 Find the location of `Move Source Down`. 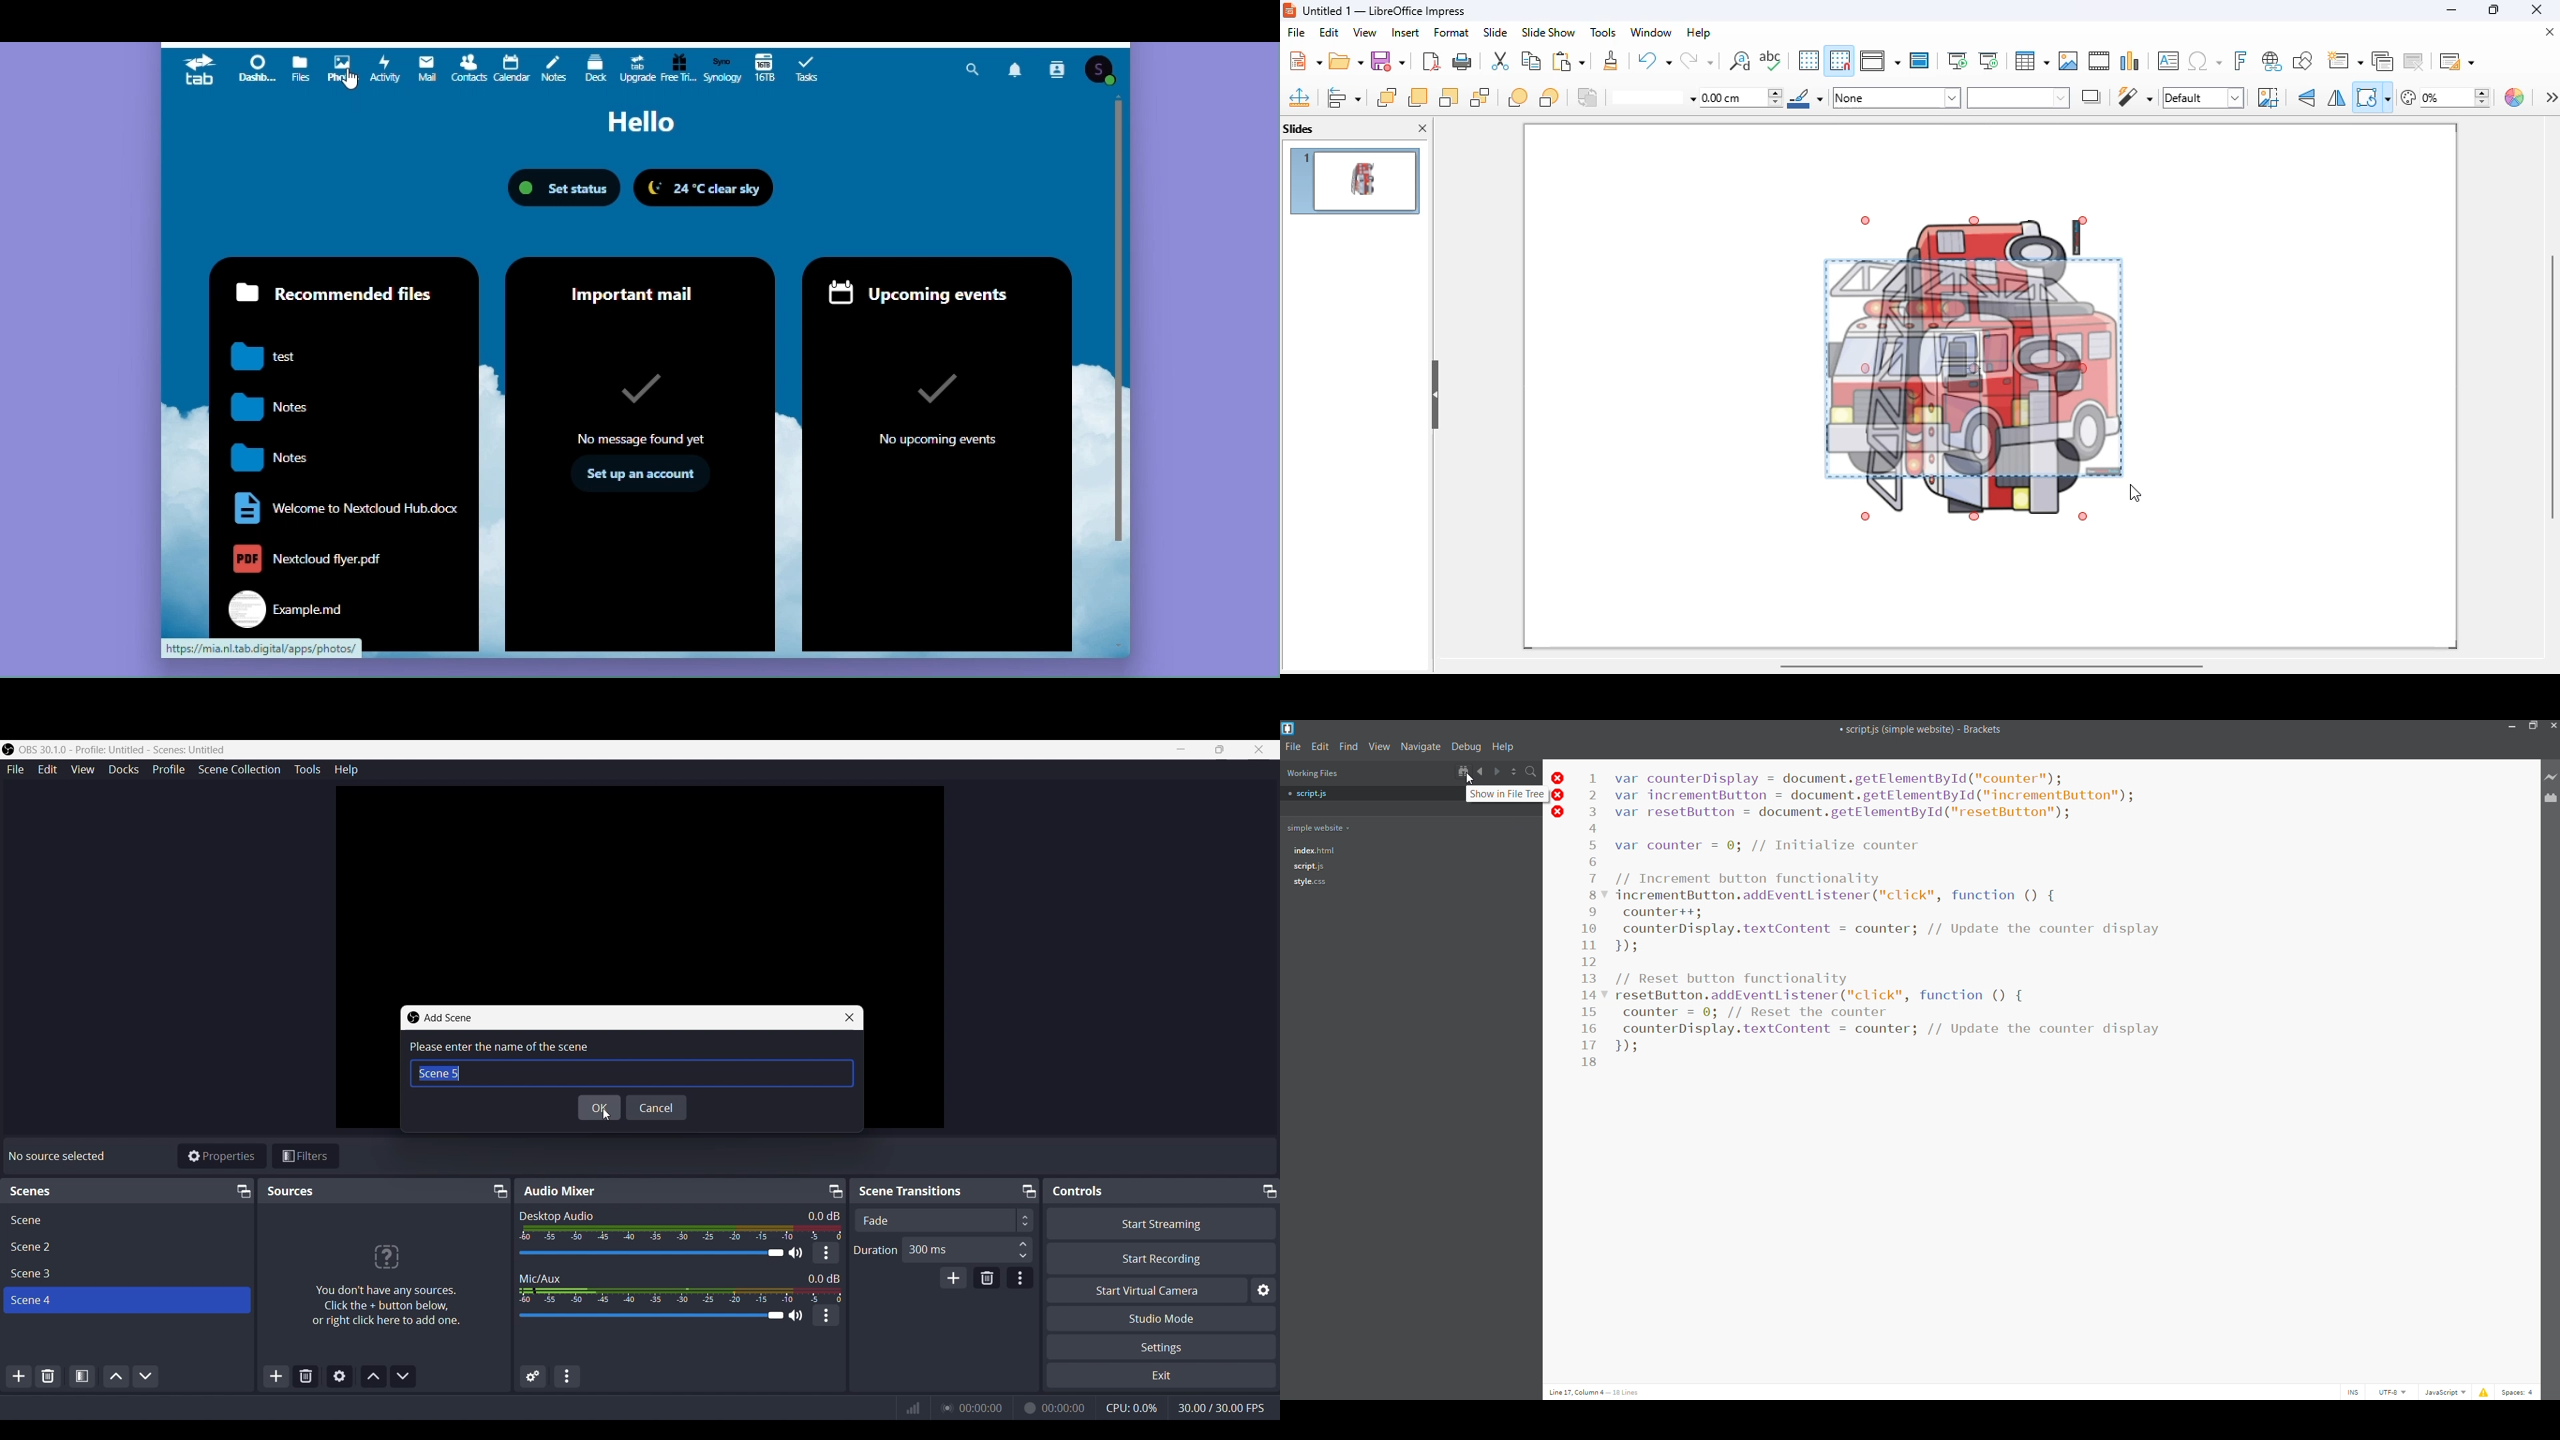

Move Source Down is located at coordinates (403, 1377).